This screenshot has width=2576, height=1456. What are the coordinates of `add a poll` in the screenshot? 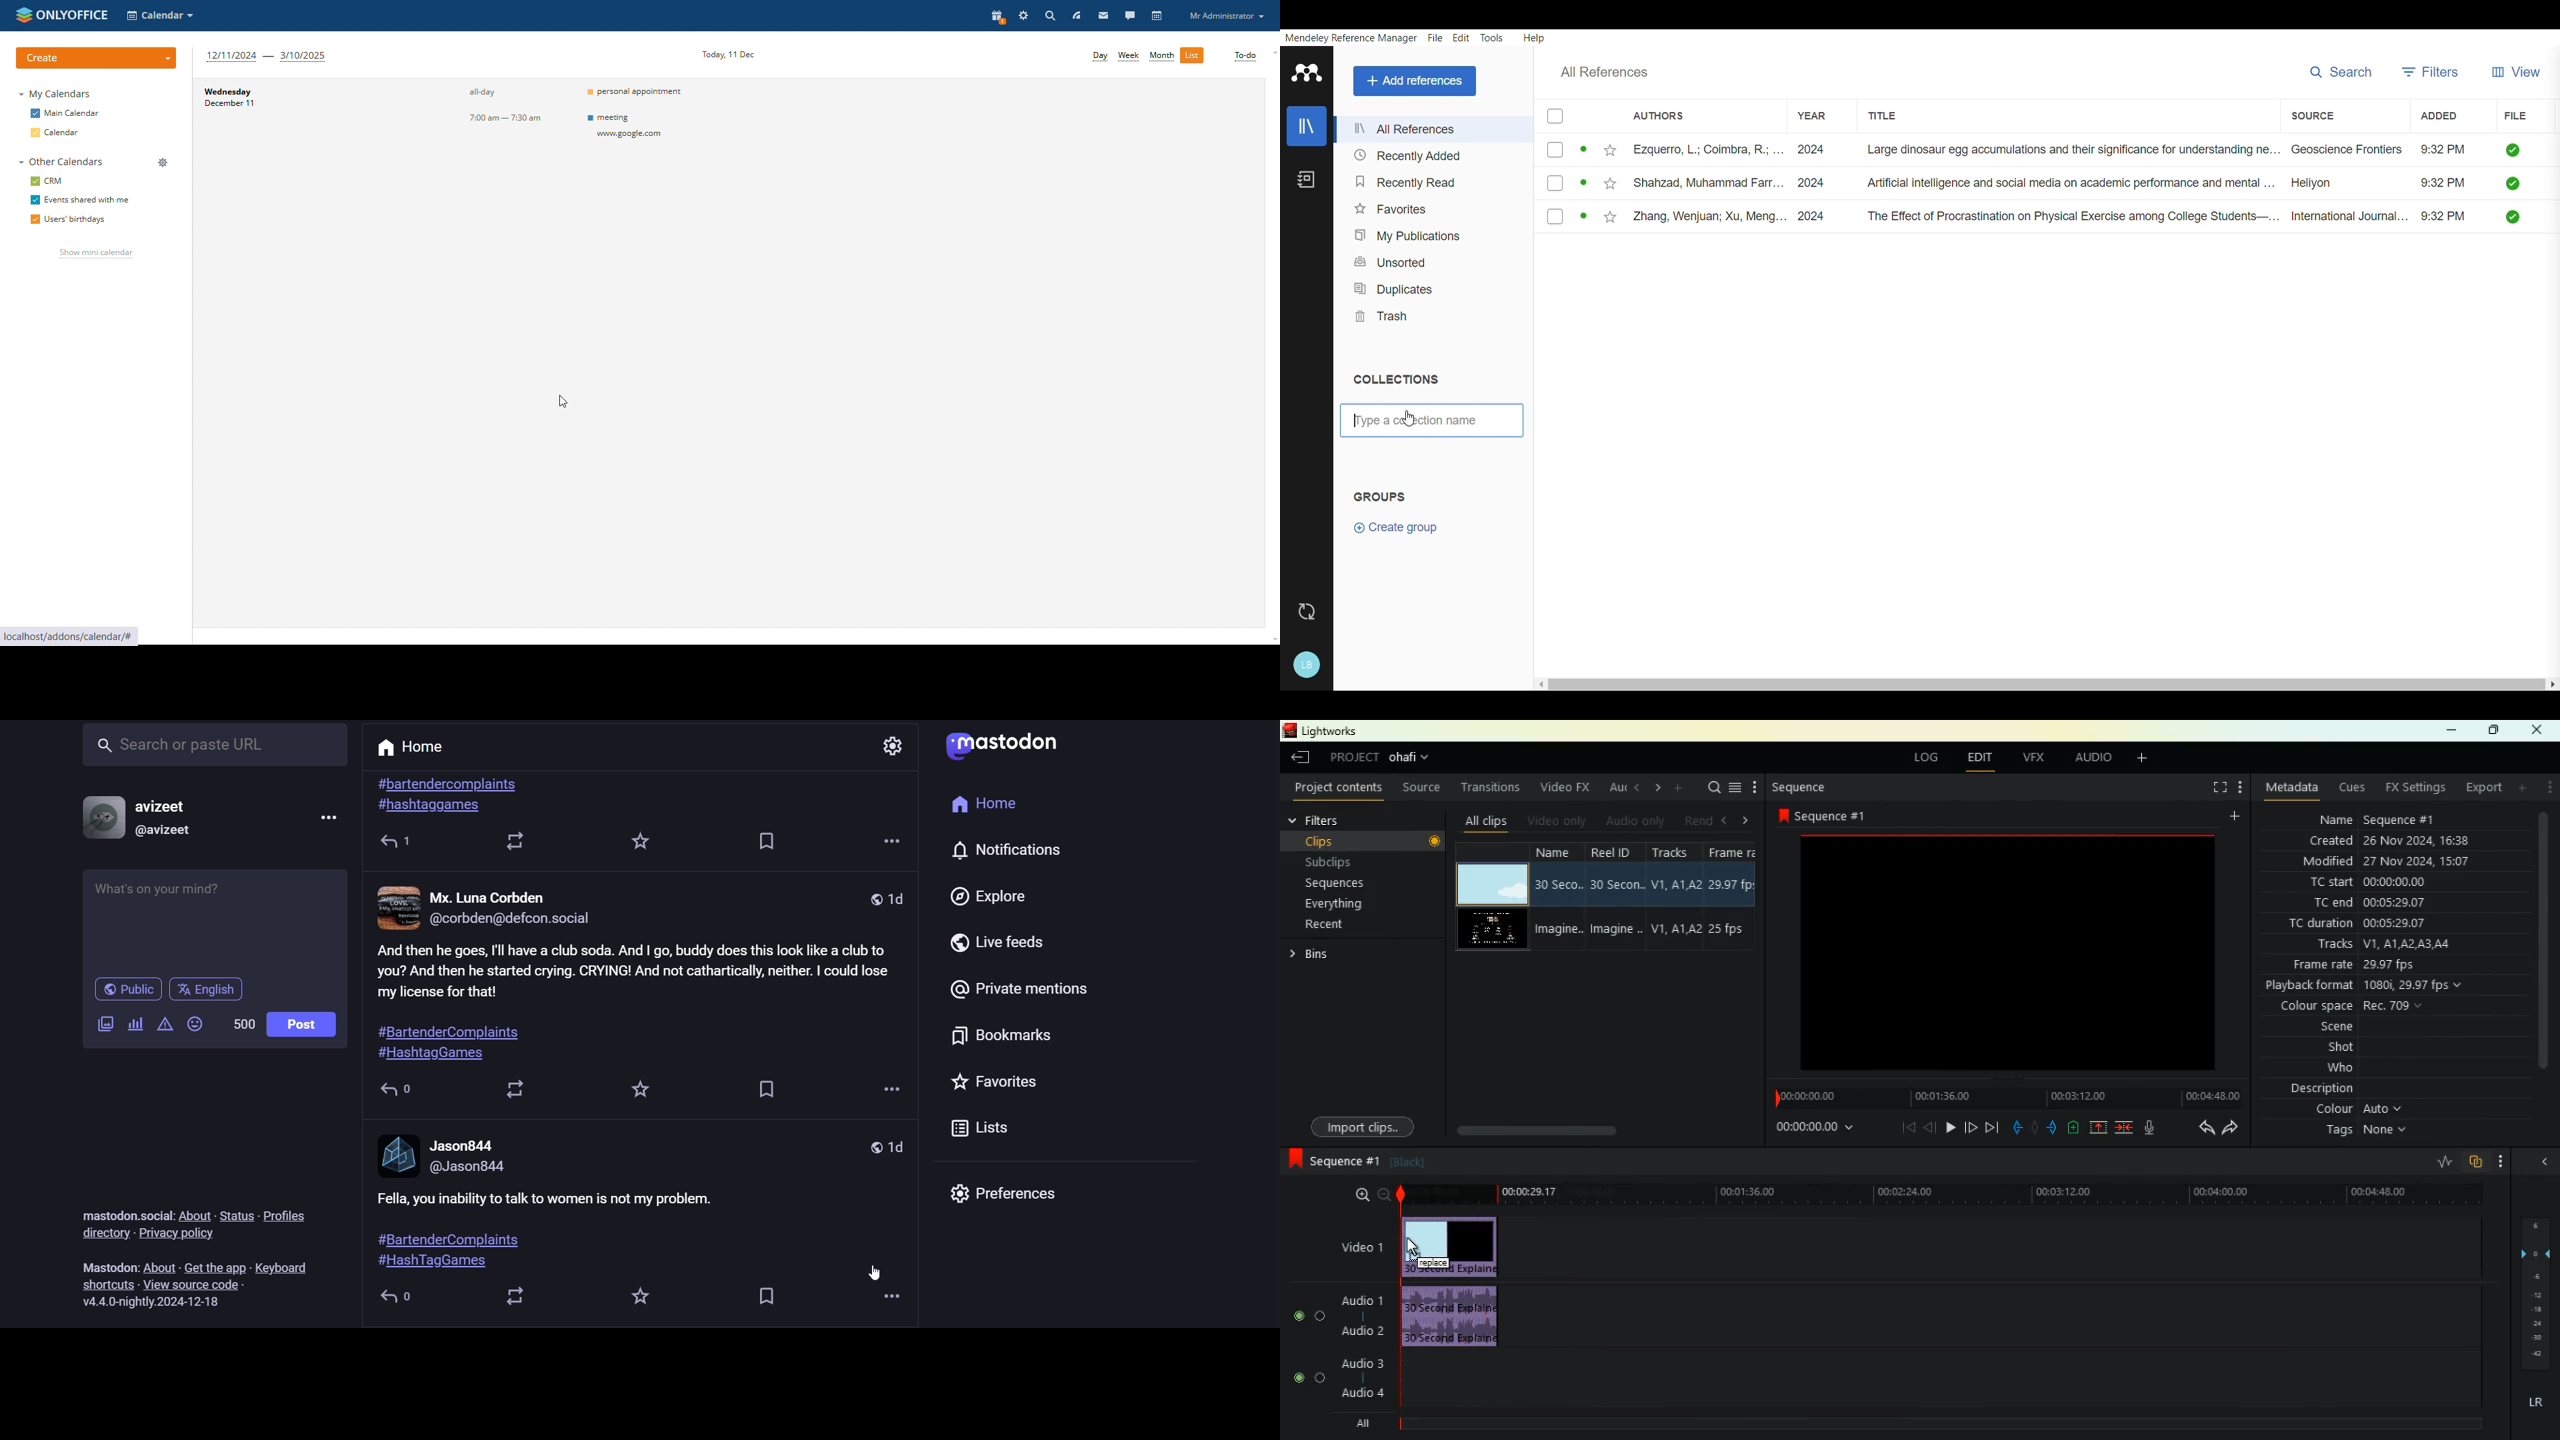 It's located at (135, 1025).